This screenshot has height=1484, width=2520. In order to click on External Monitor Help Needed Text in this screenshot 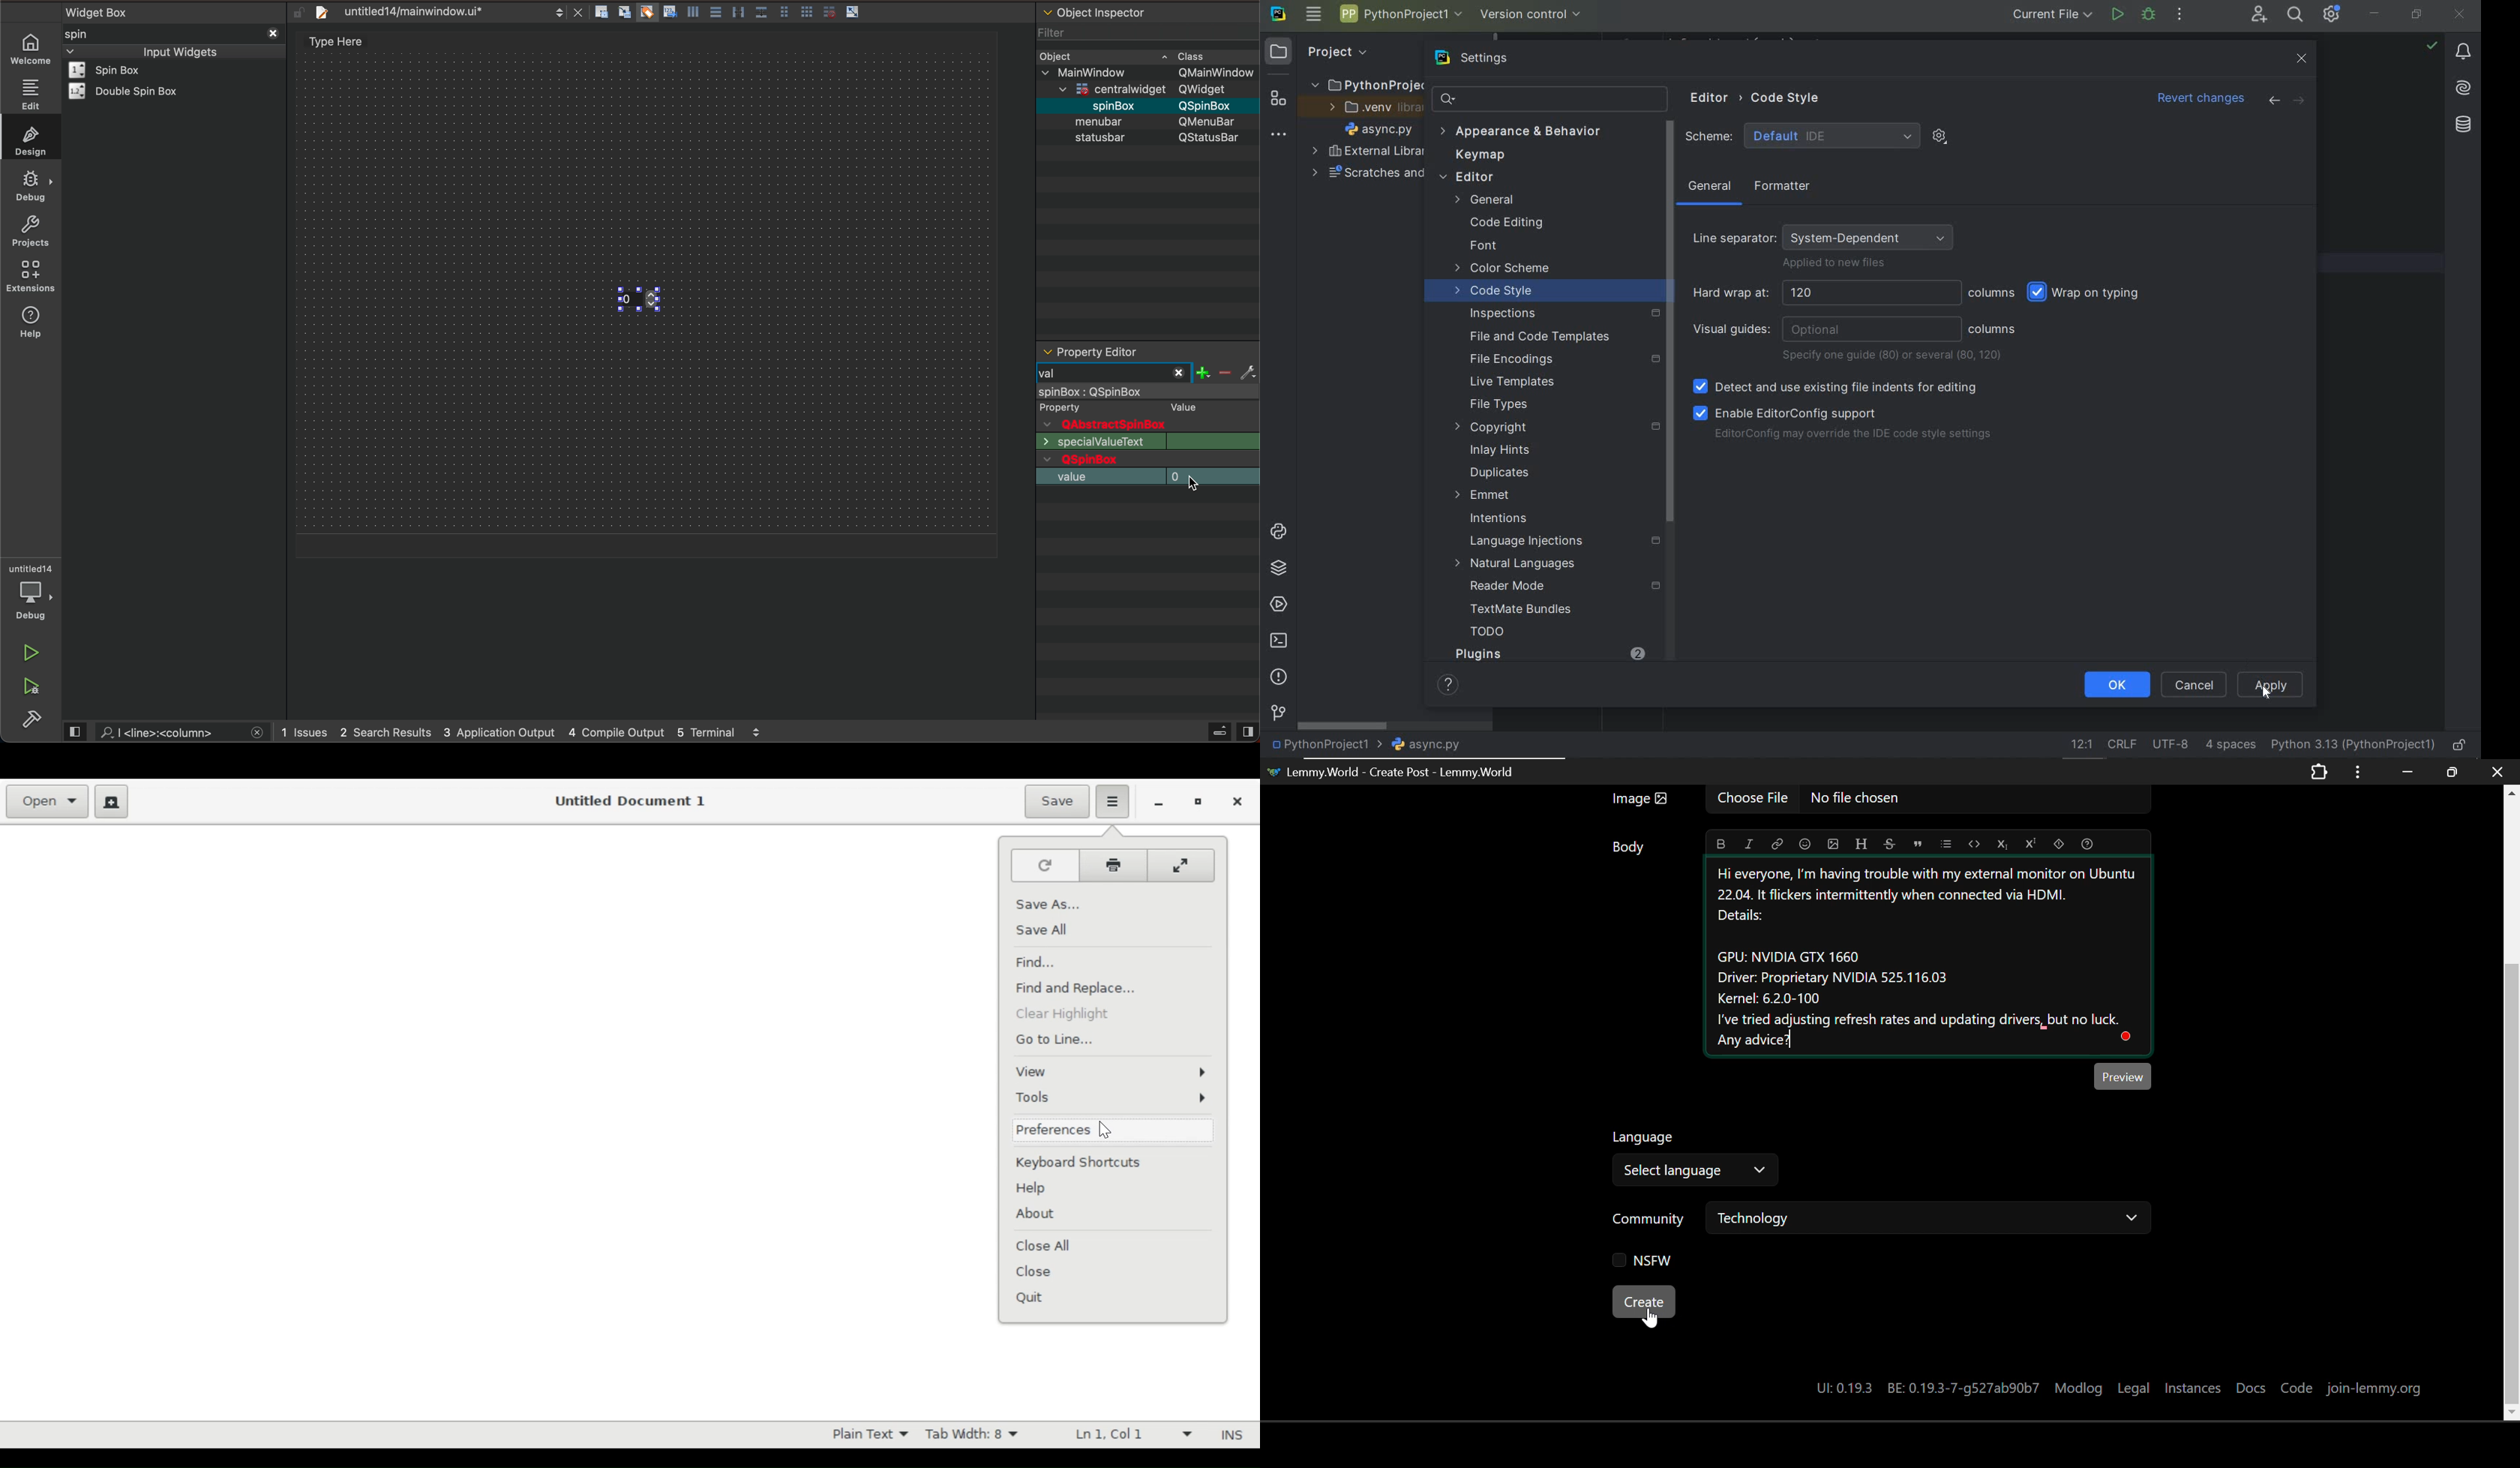, I will do `click(1937, 960)`.